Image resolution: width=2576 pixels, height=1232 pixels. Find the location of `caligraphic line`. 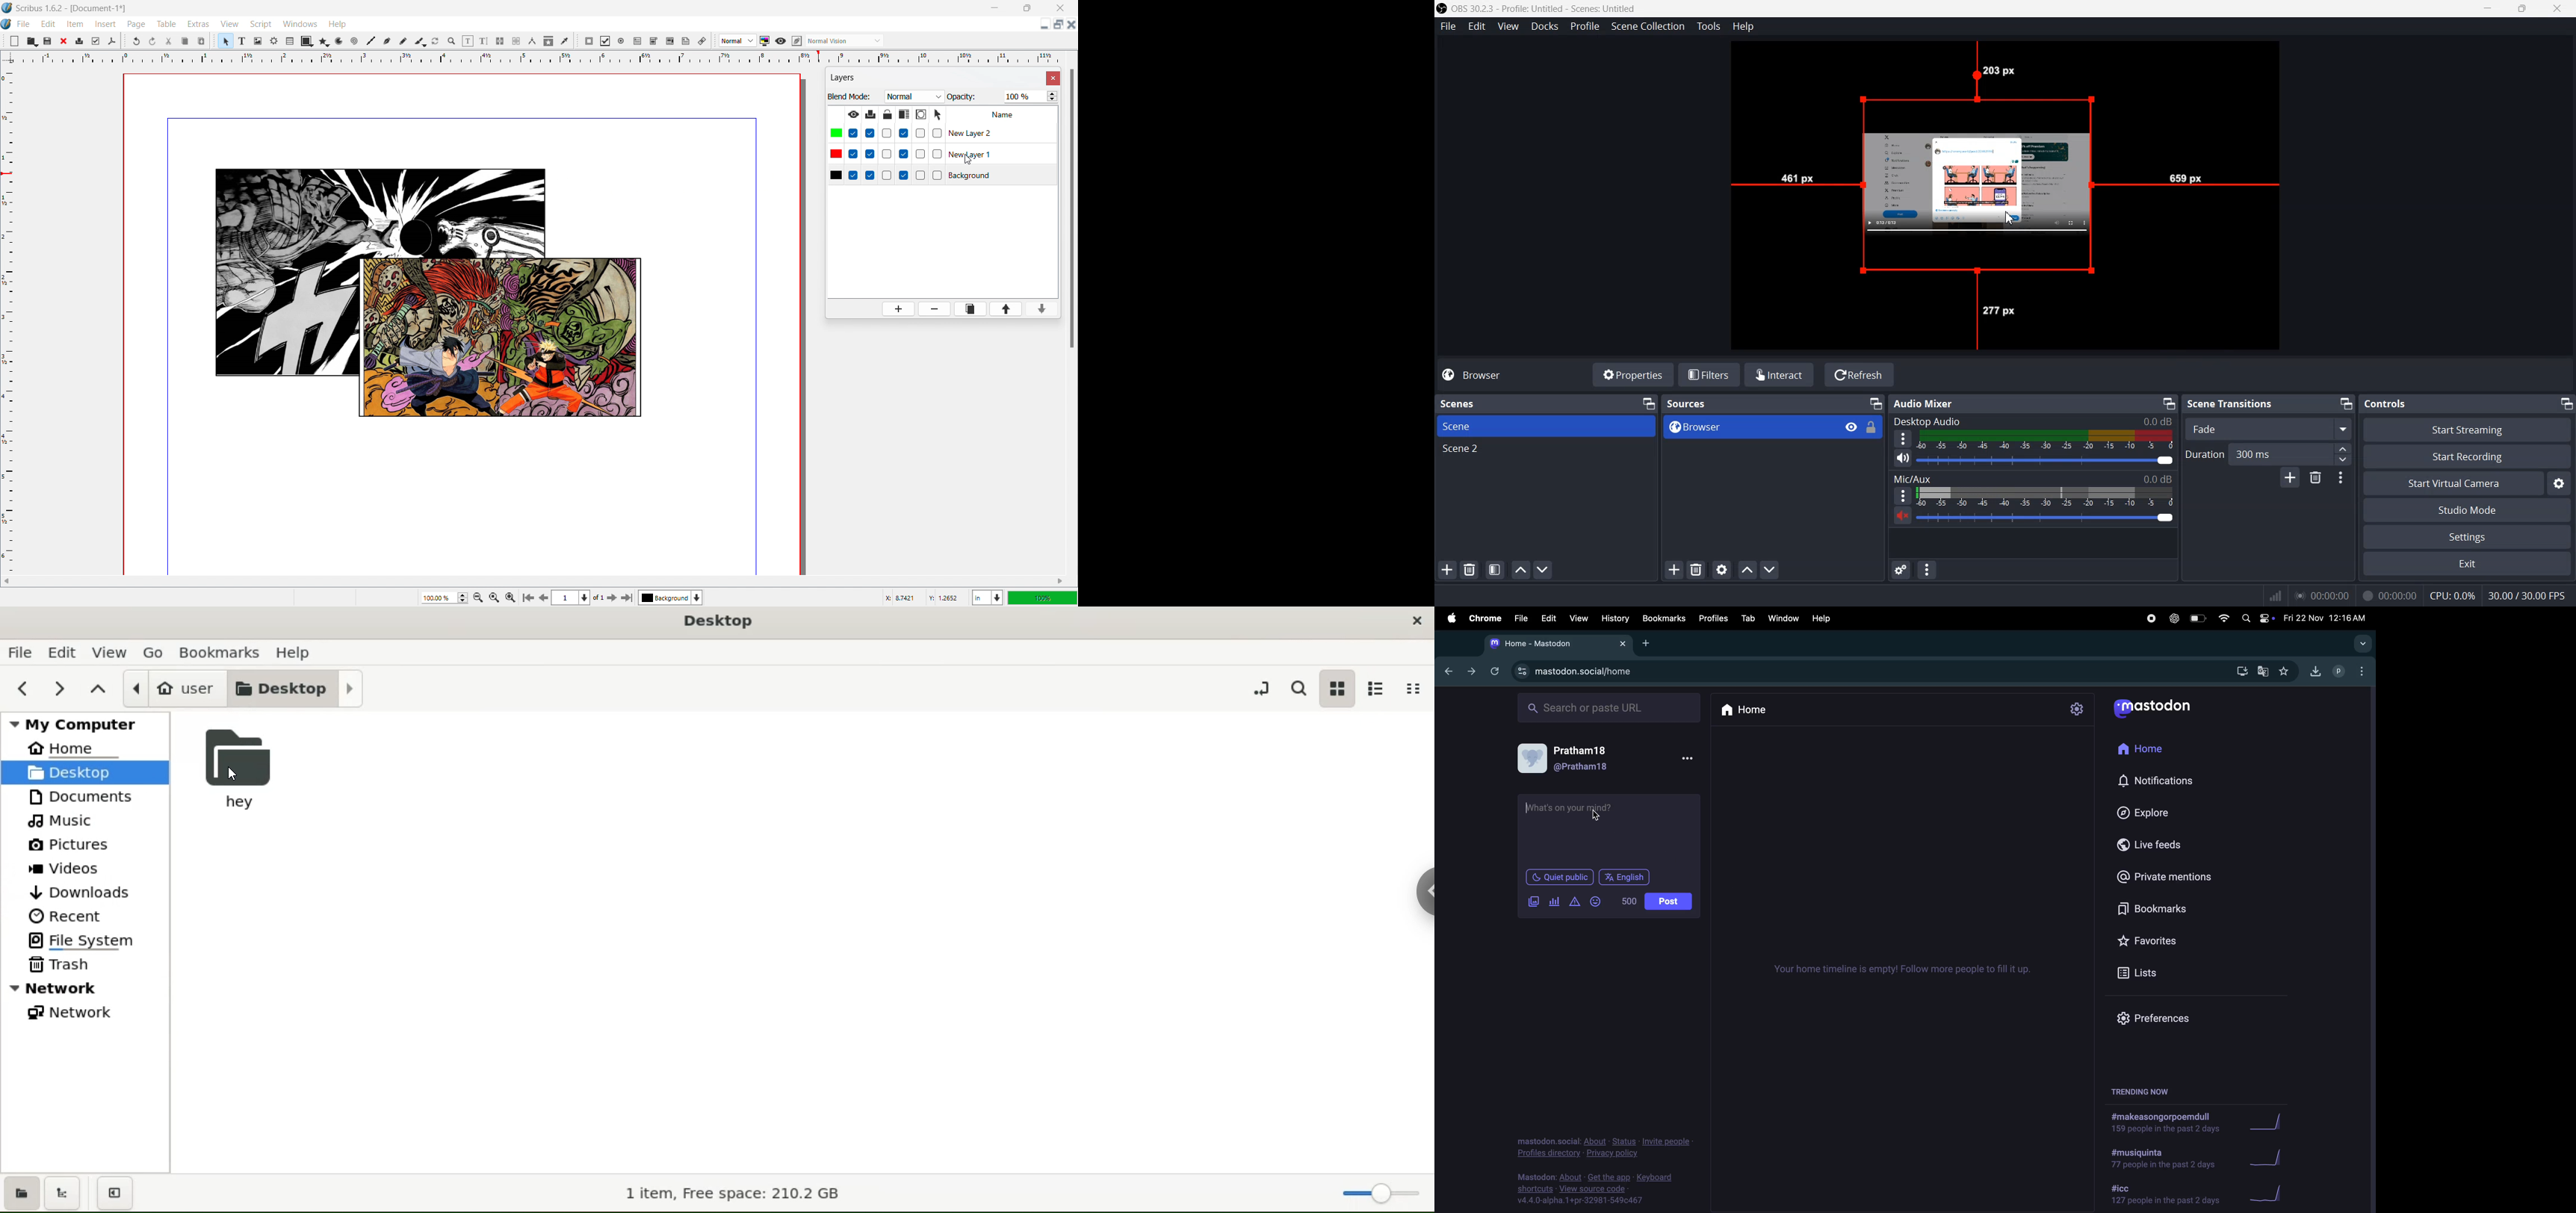

caligraphic line is located at coordinates (420, 41).